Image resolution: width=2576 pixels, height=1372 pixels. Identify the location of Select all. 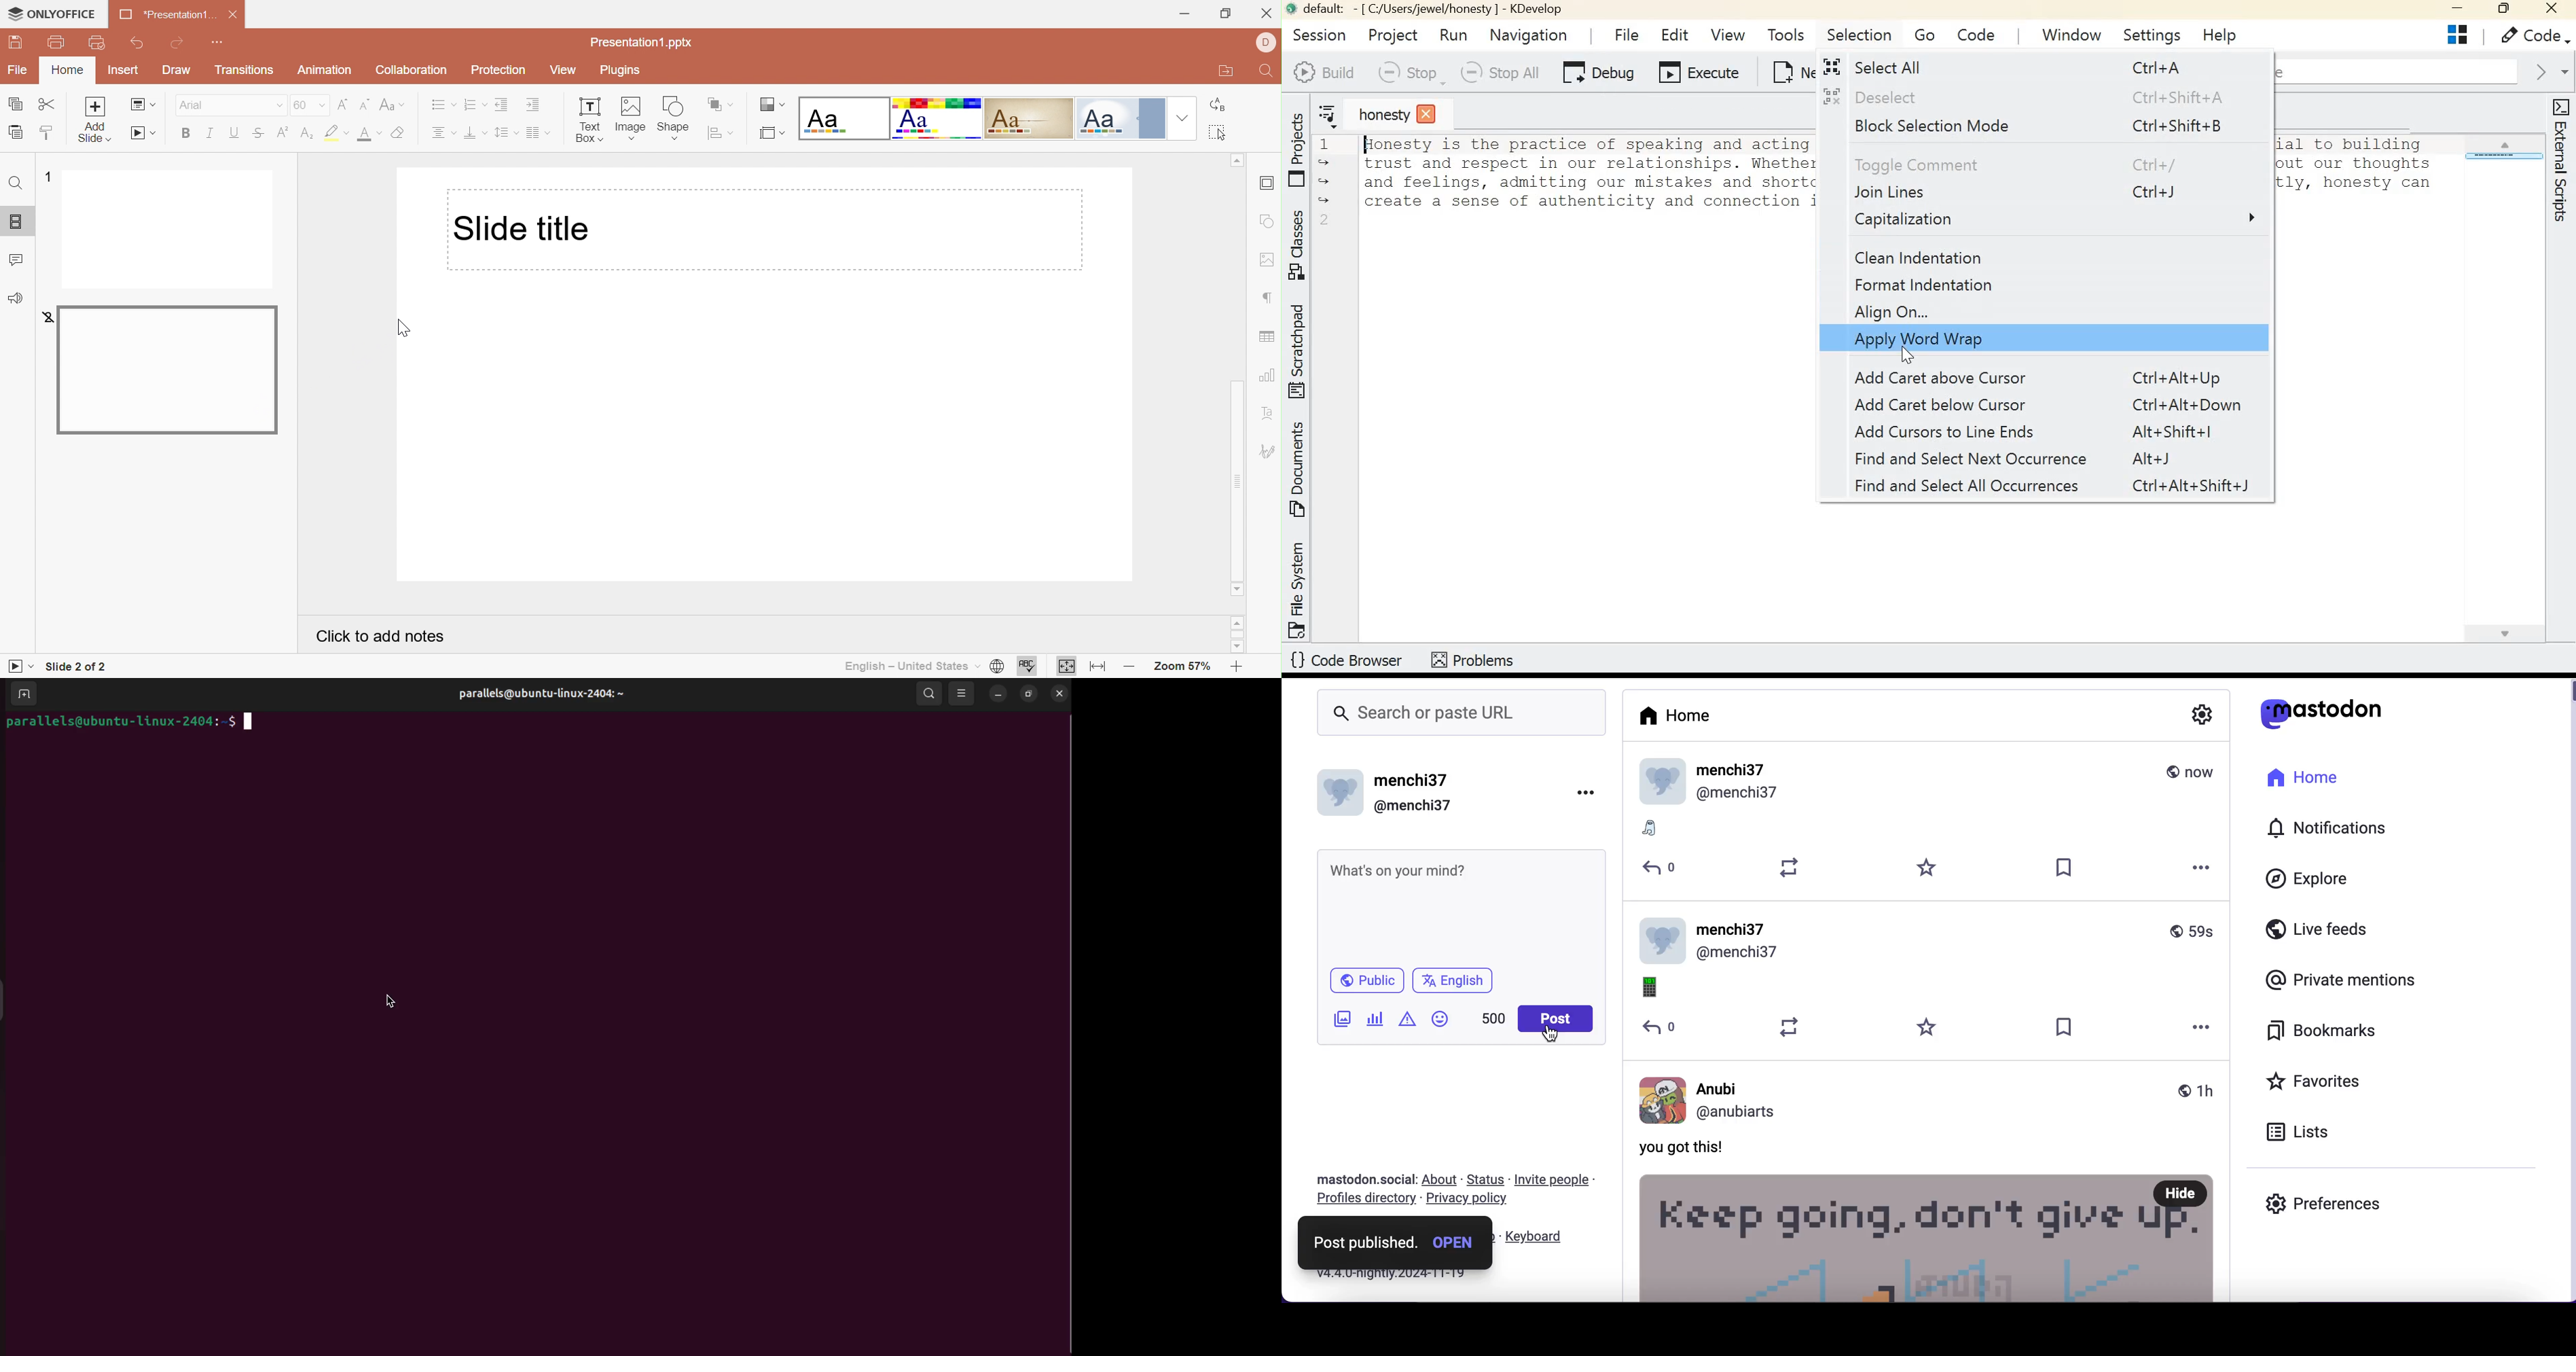
(1219, 136).